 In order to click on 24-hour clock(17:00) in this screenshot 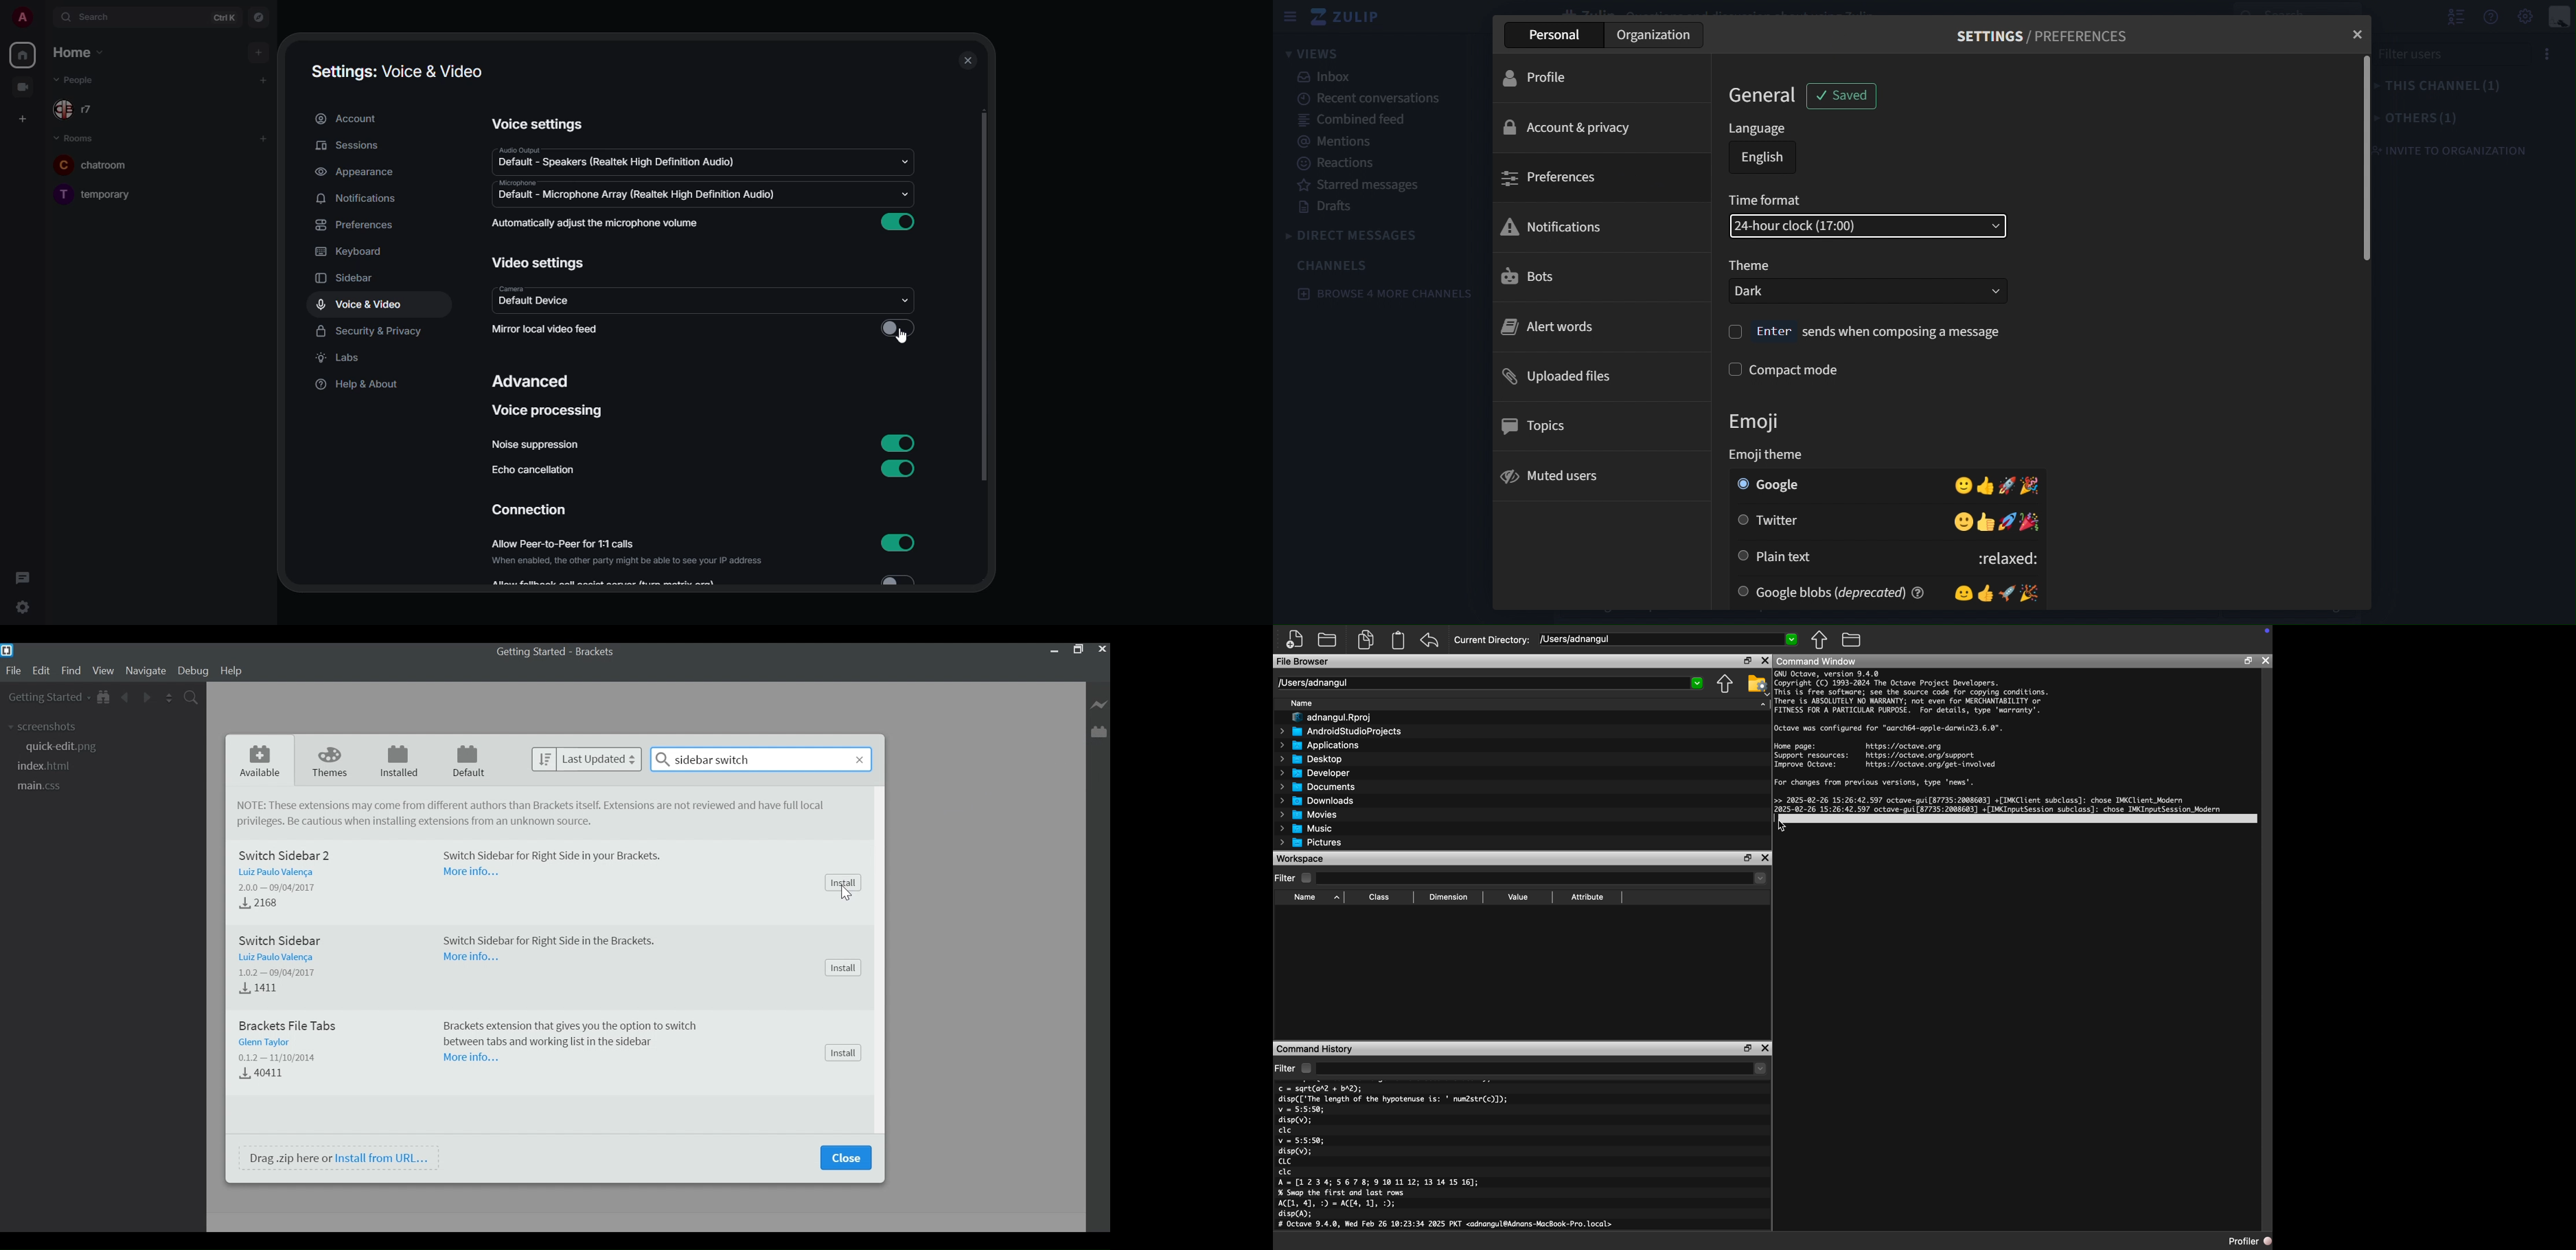, I will do `click(1872, 225)`.